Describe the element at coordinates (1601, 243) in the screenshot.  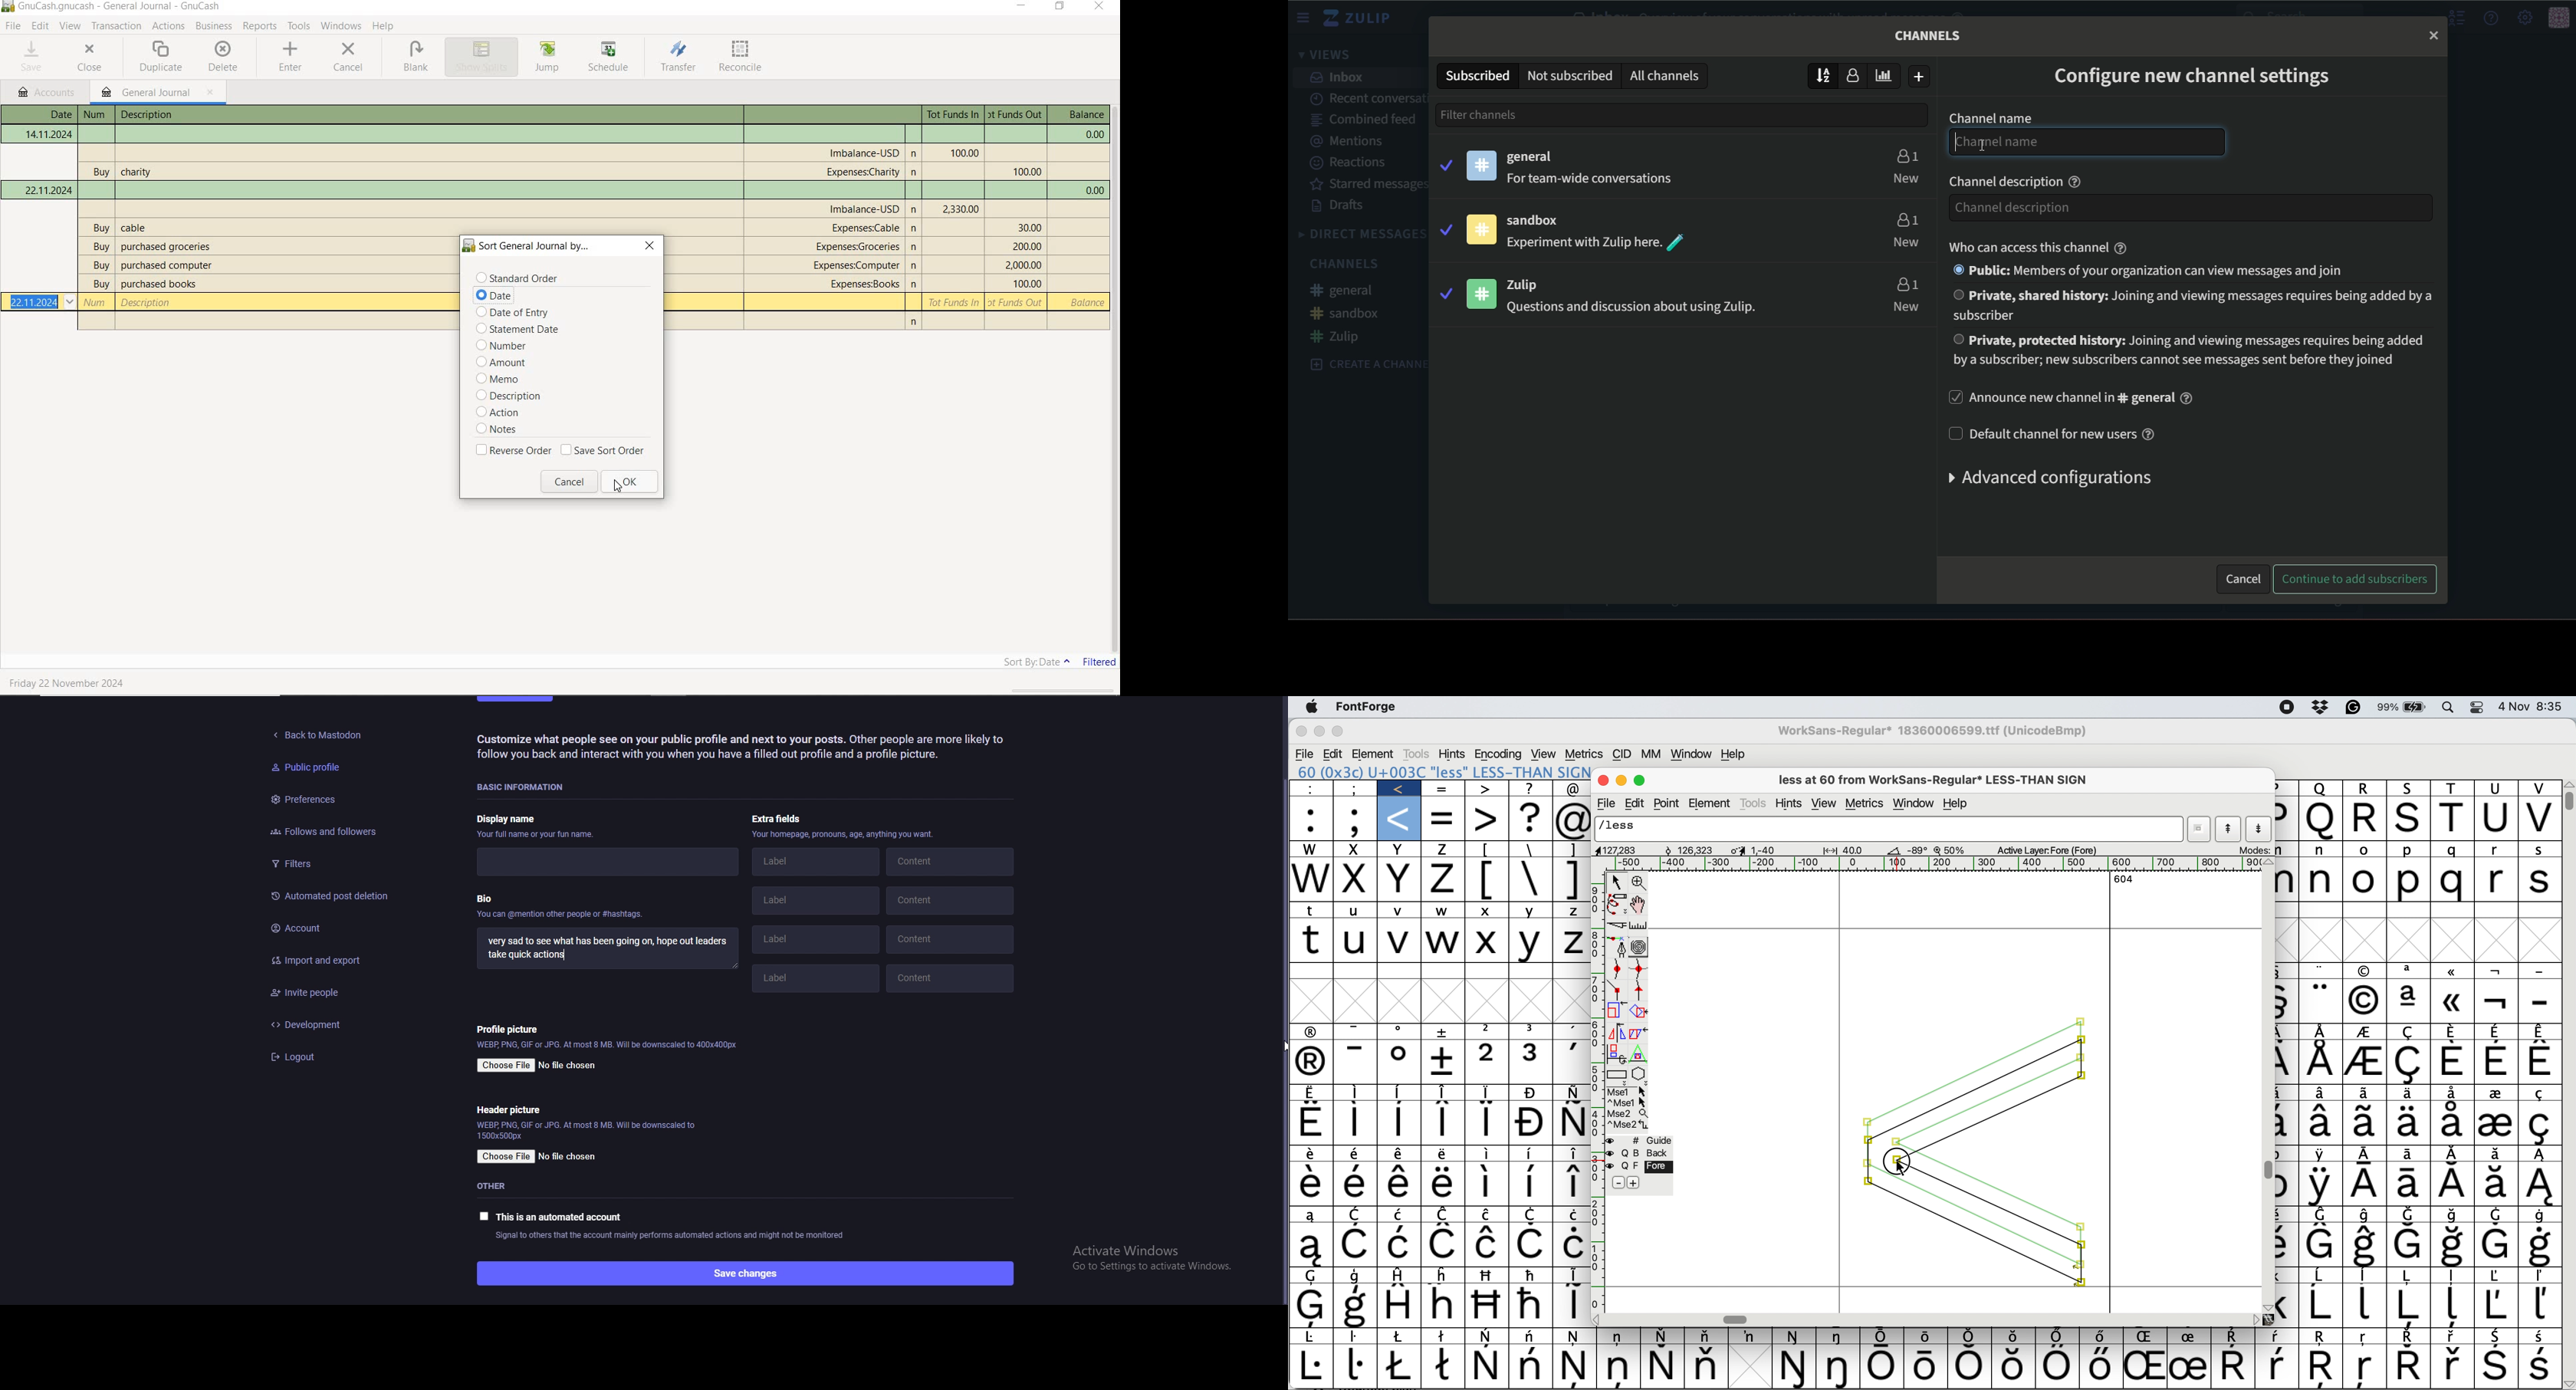
I see `Experiment with Zulip here` at that location.